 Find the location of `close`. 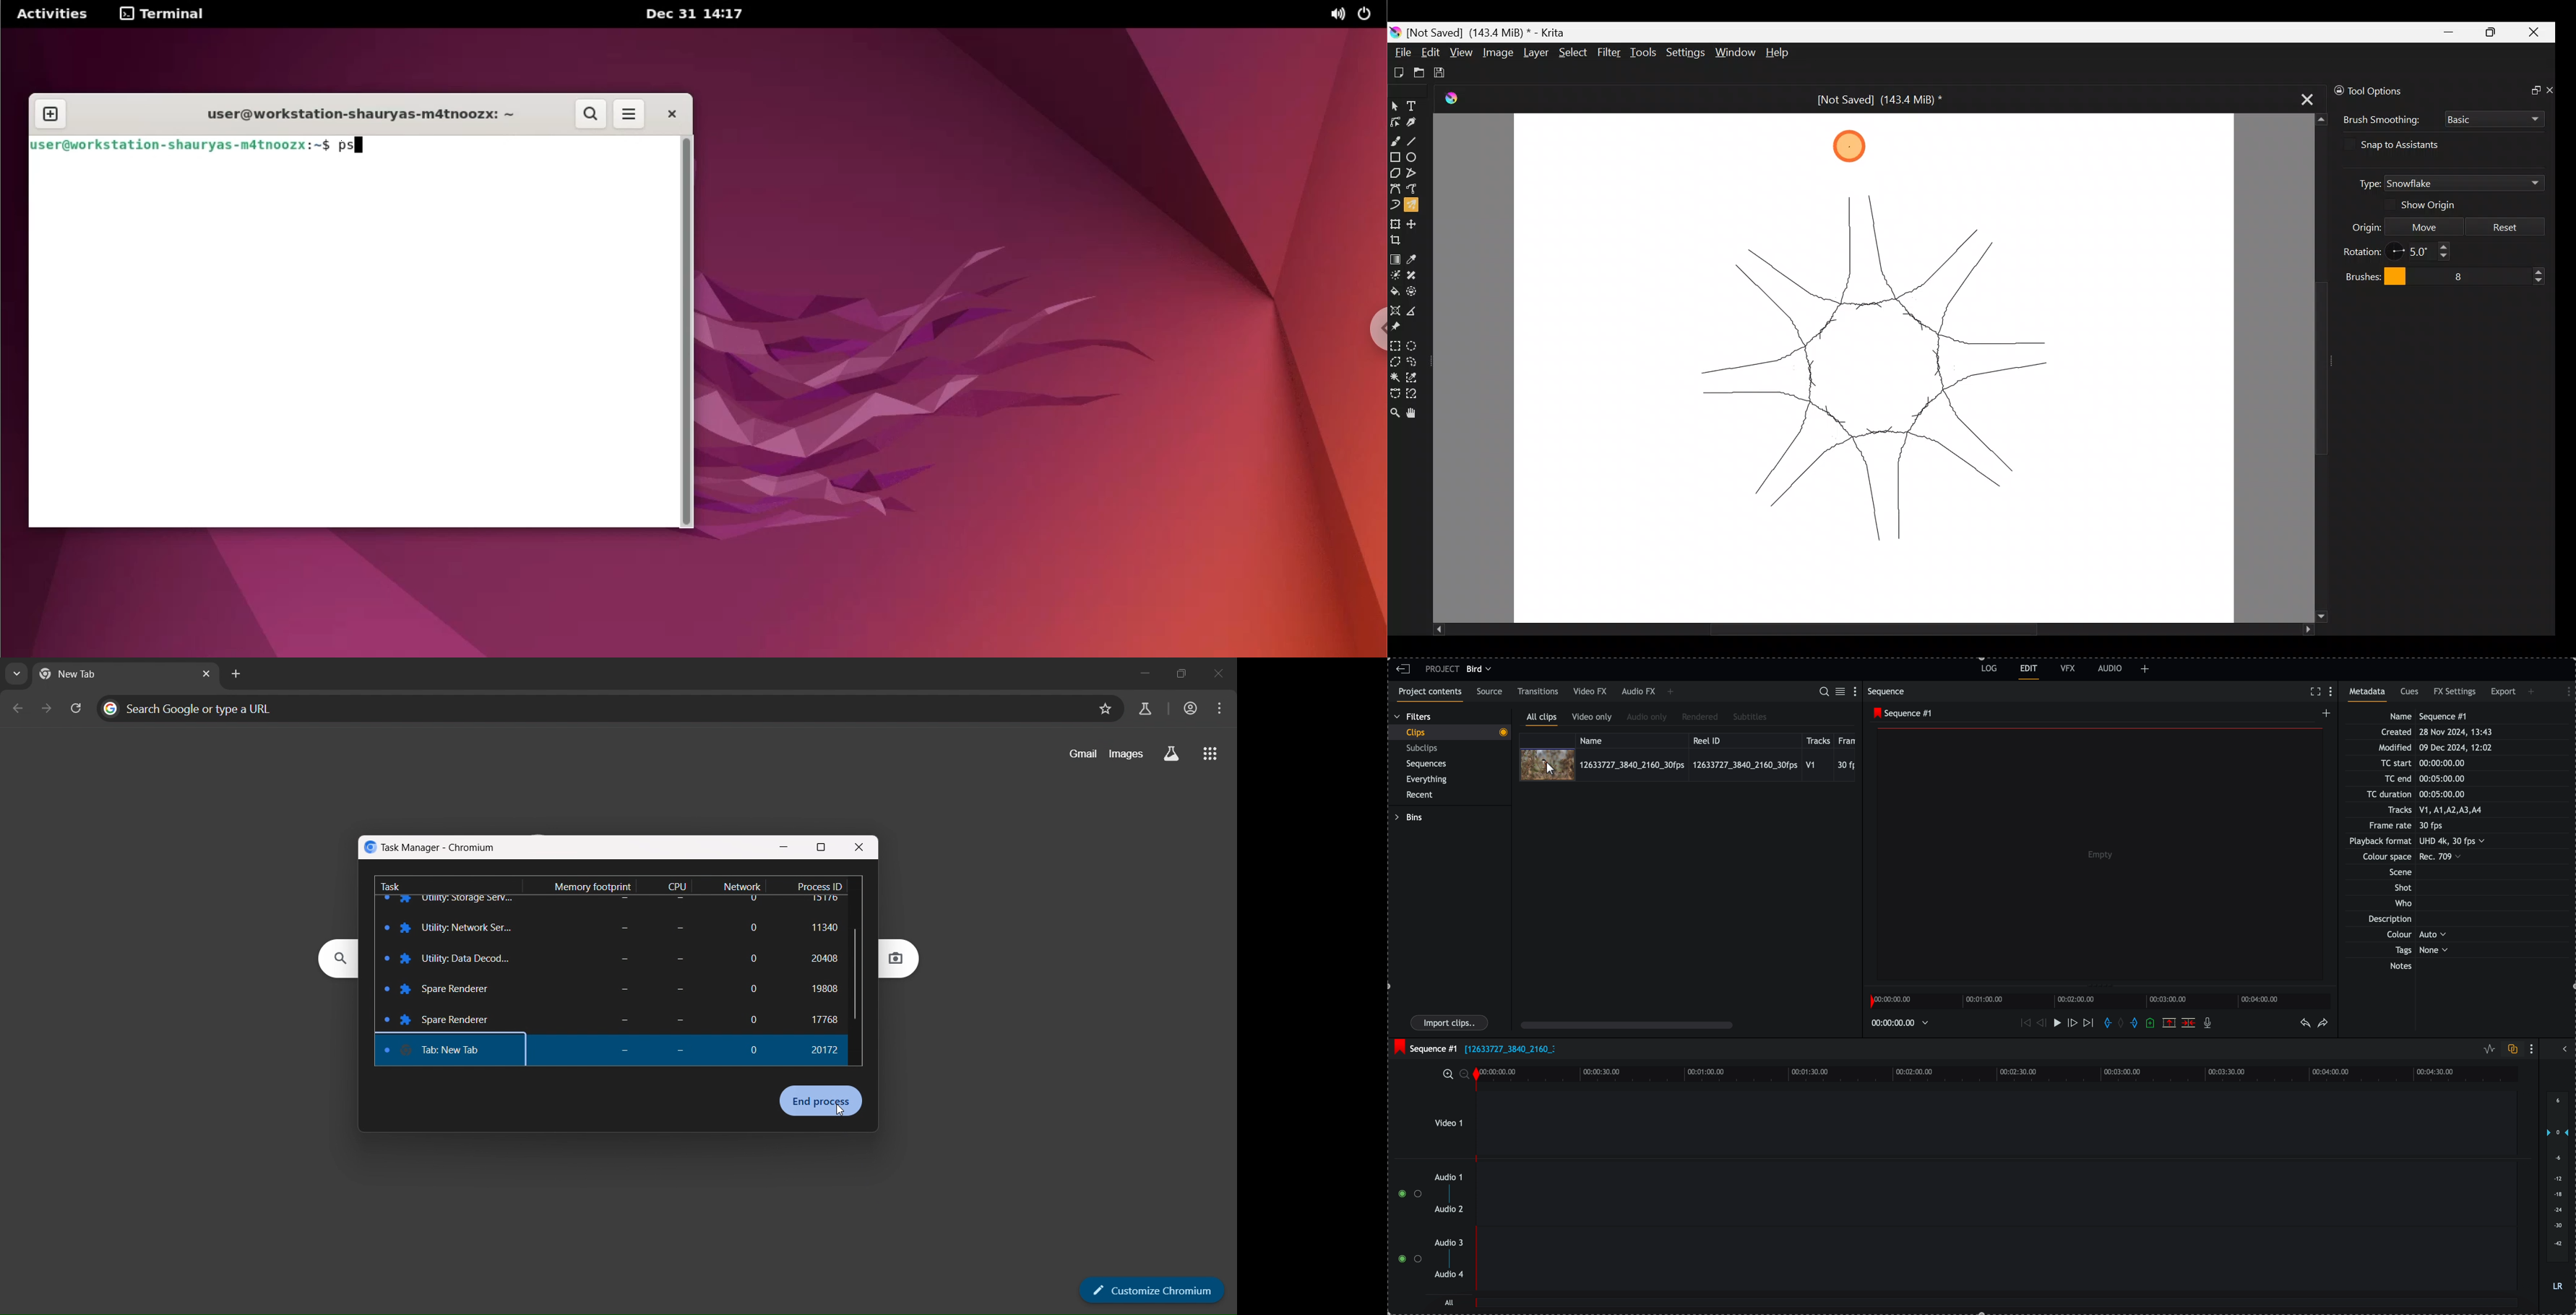

close is located at coordinates (668, 116).